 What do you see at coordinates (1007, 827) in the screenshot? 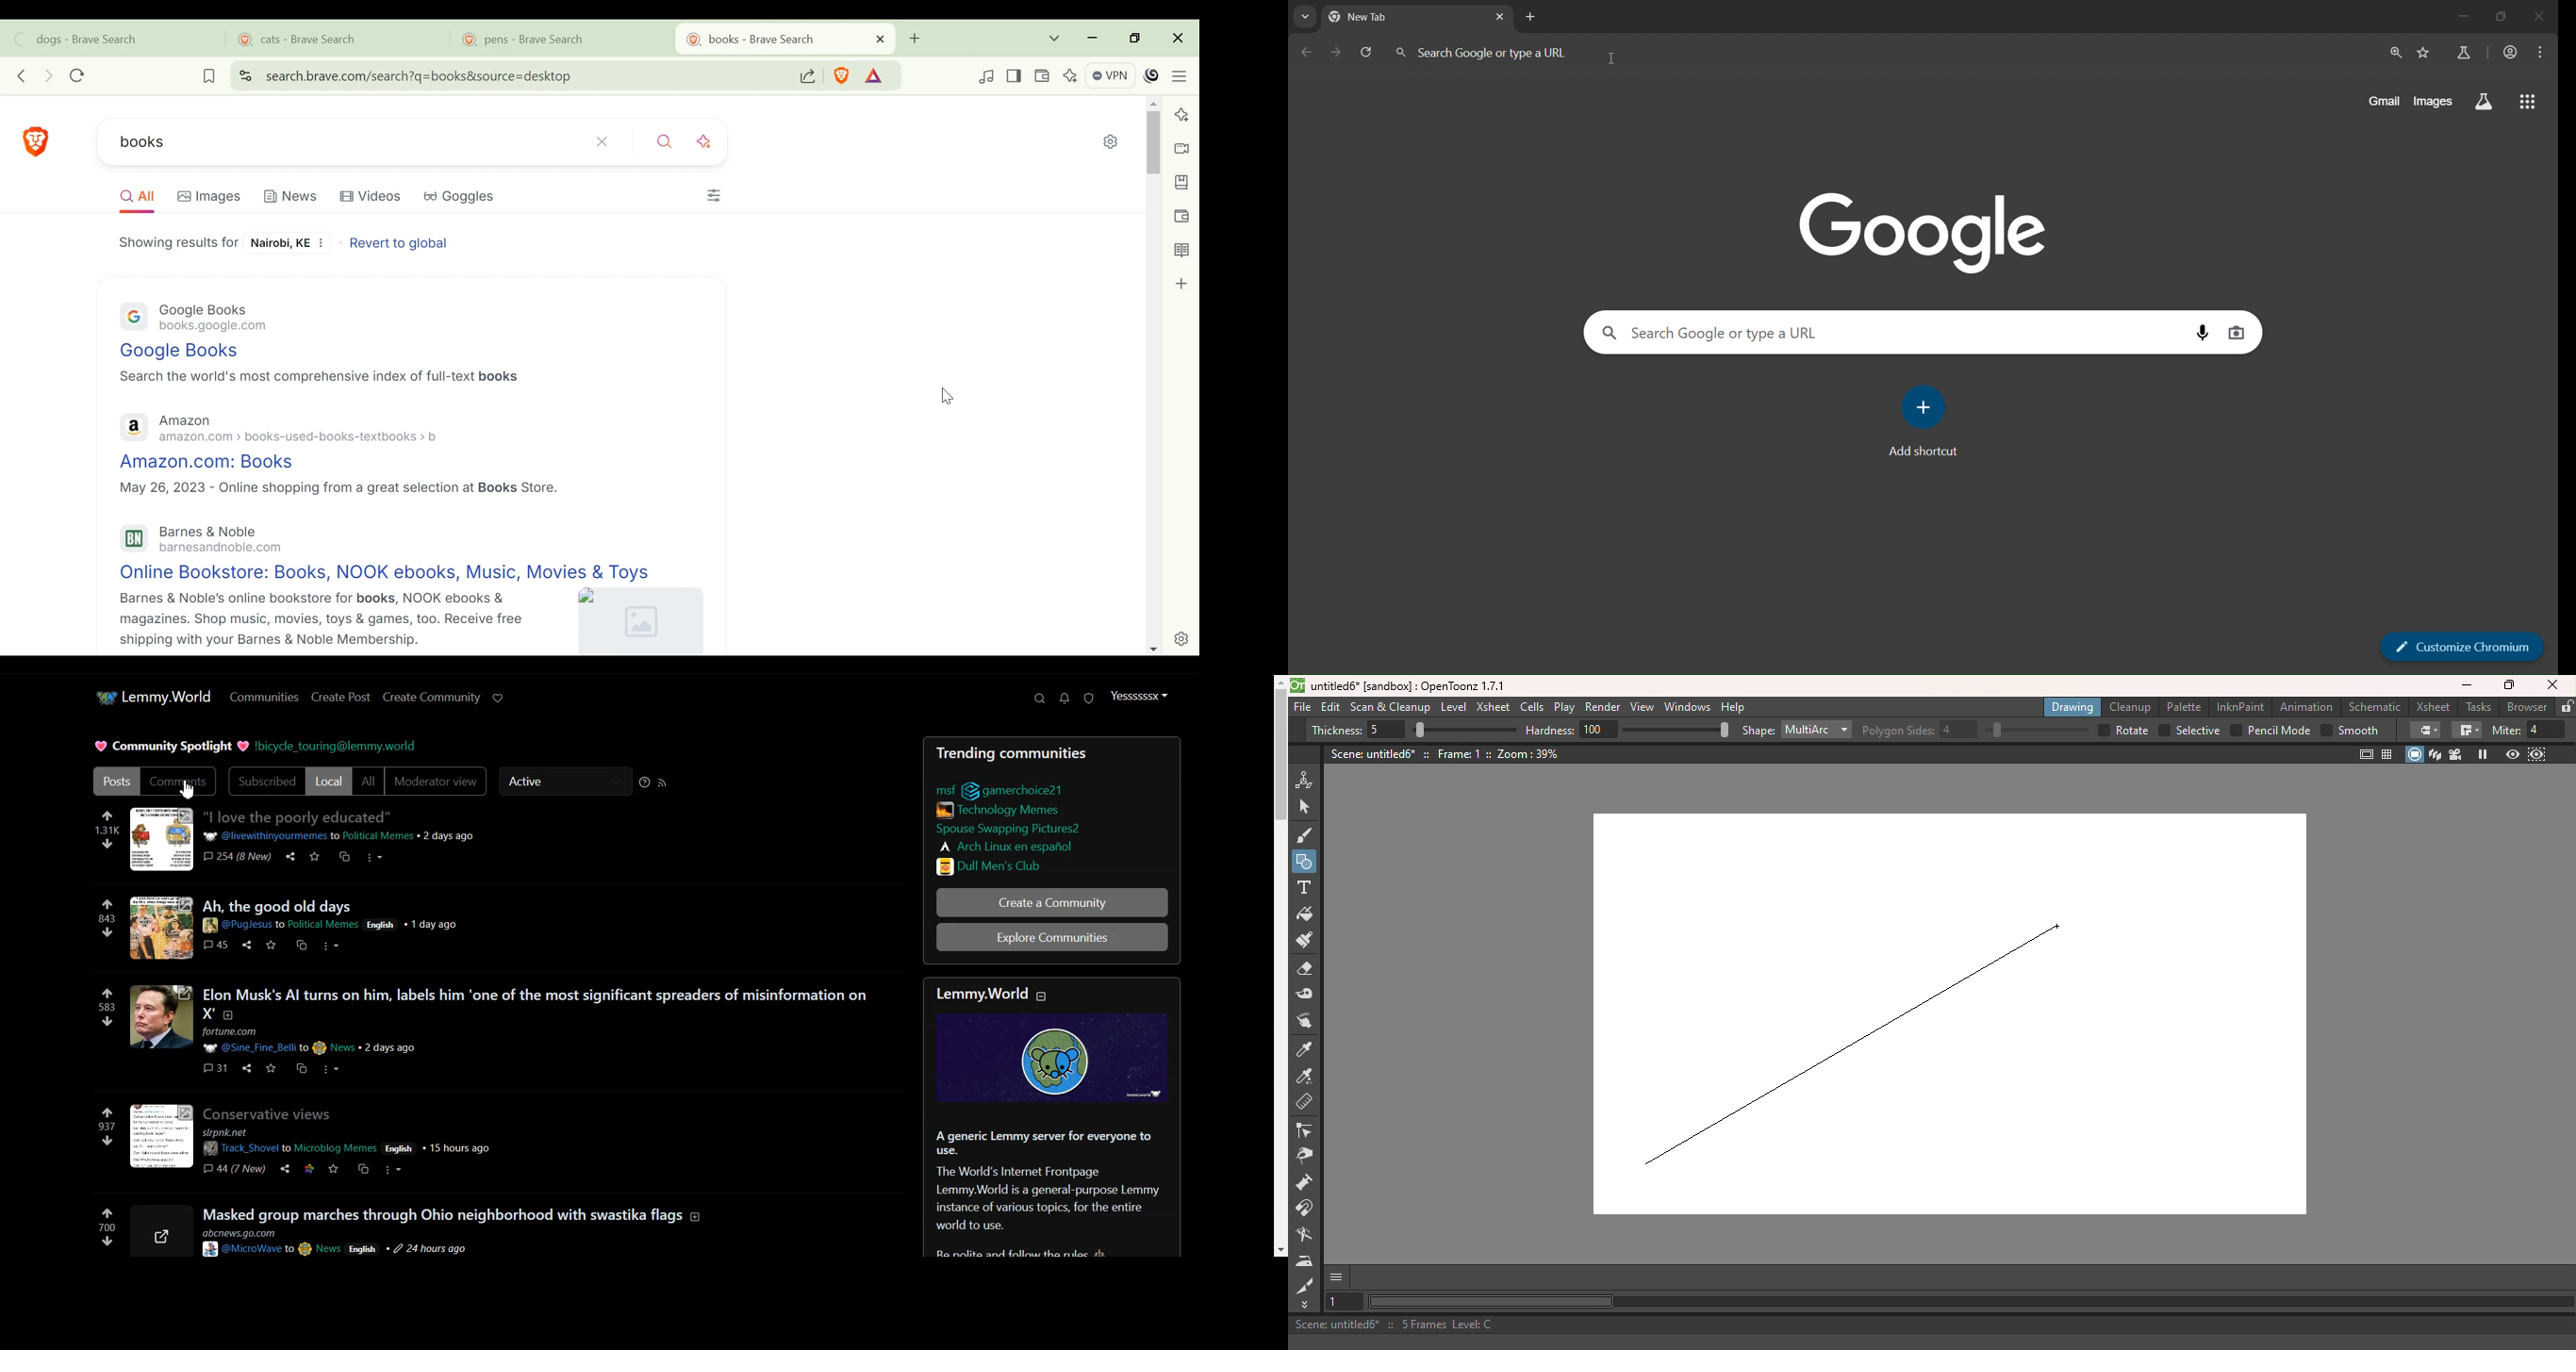
I see `LInks` at bounding box center [1007, 827].